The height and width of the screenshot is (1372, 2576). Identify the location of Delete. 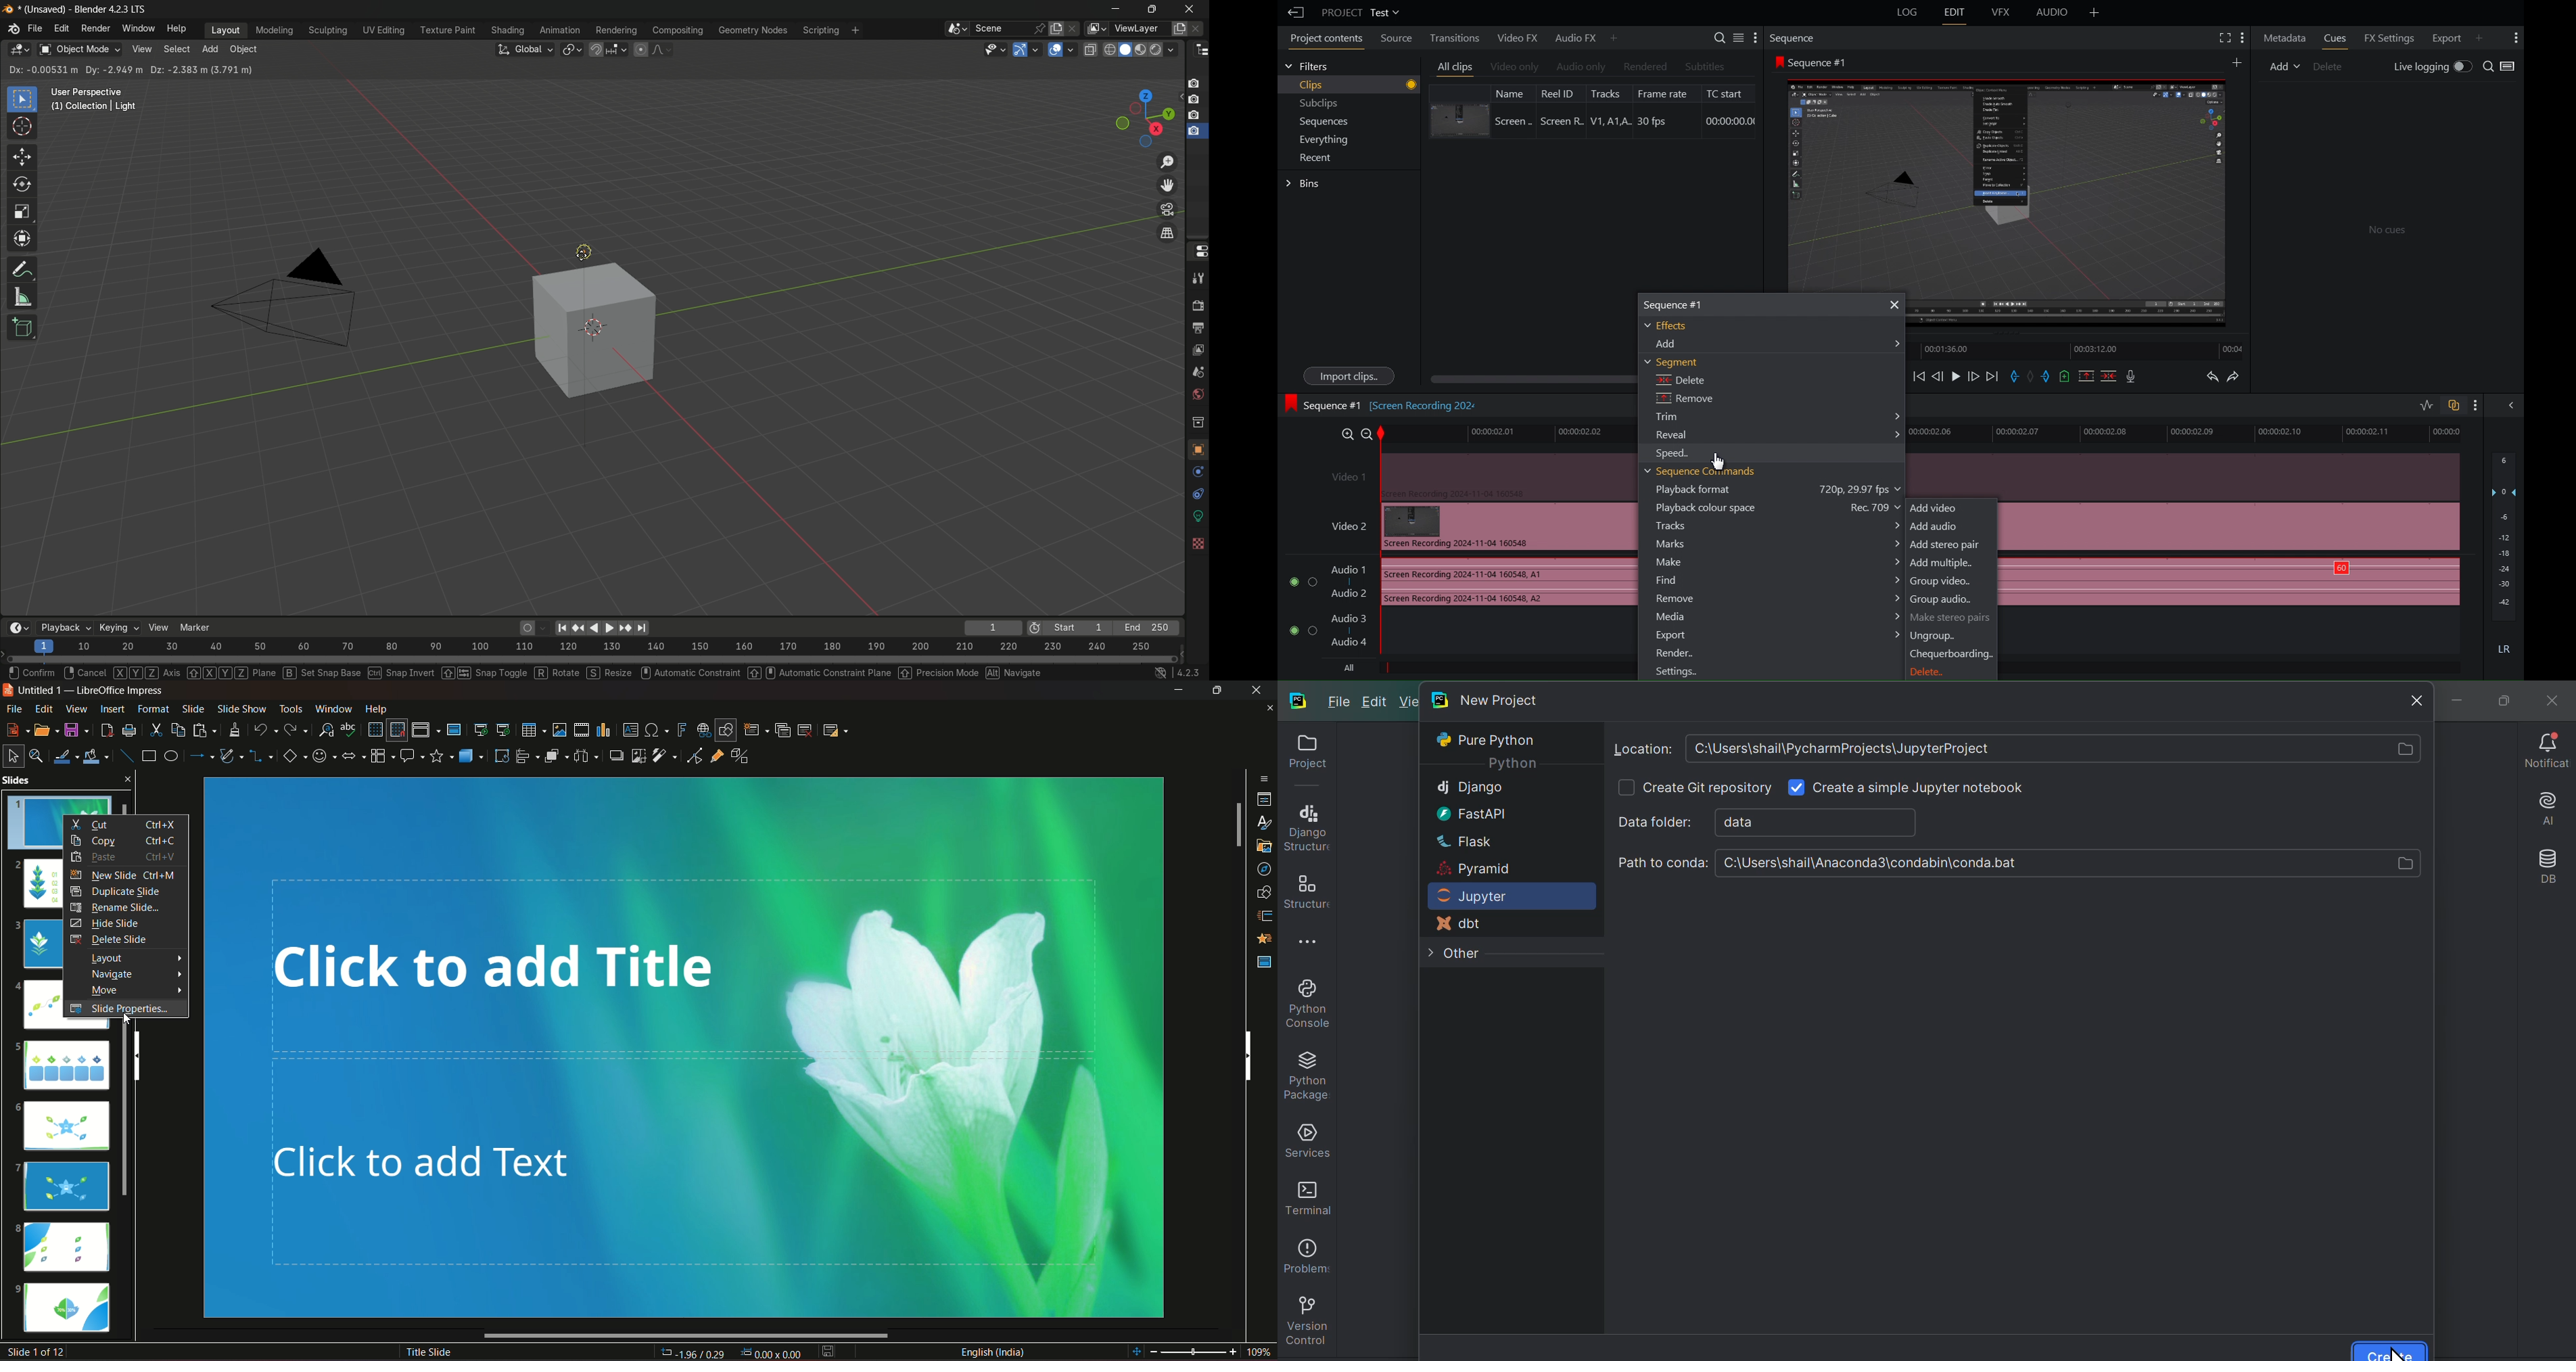
(1928, 673).